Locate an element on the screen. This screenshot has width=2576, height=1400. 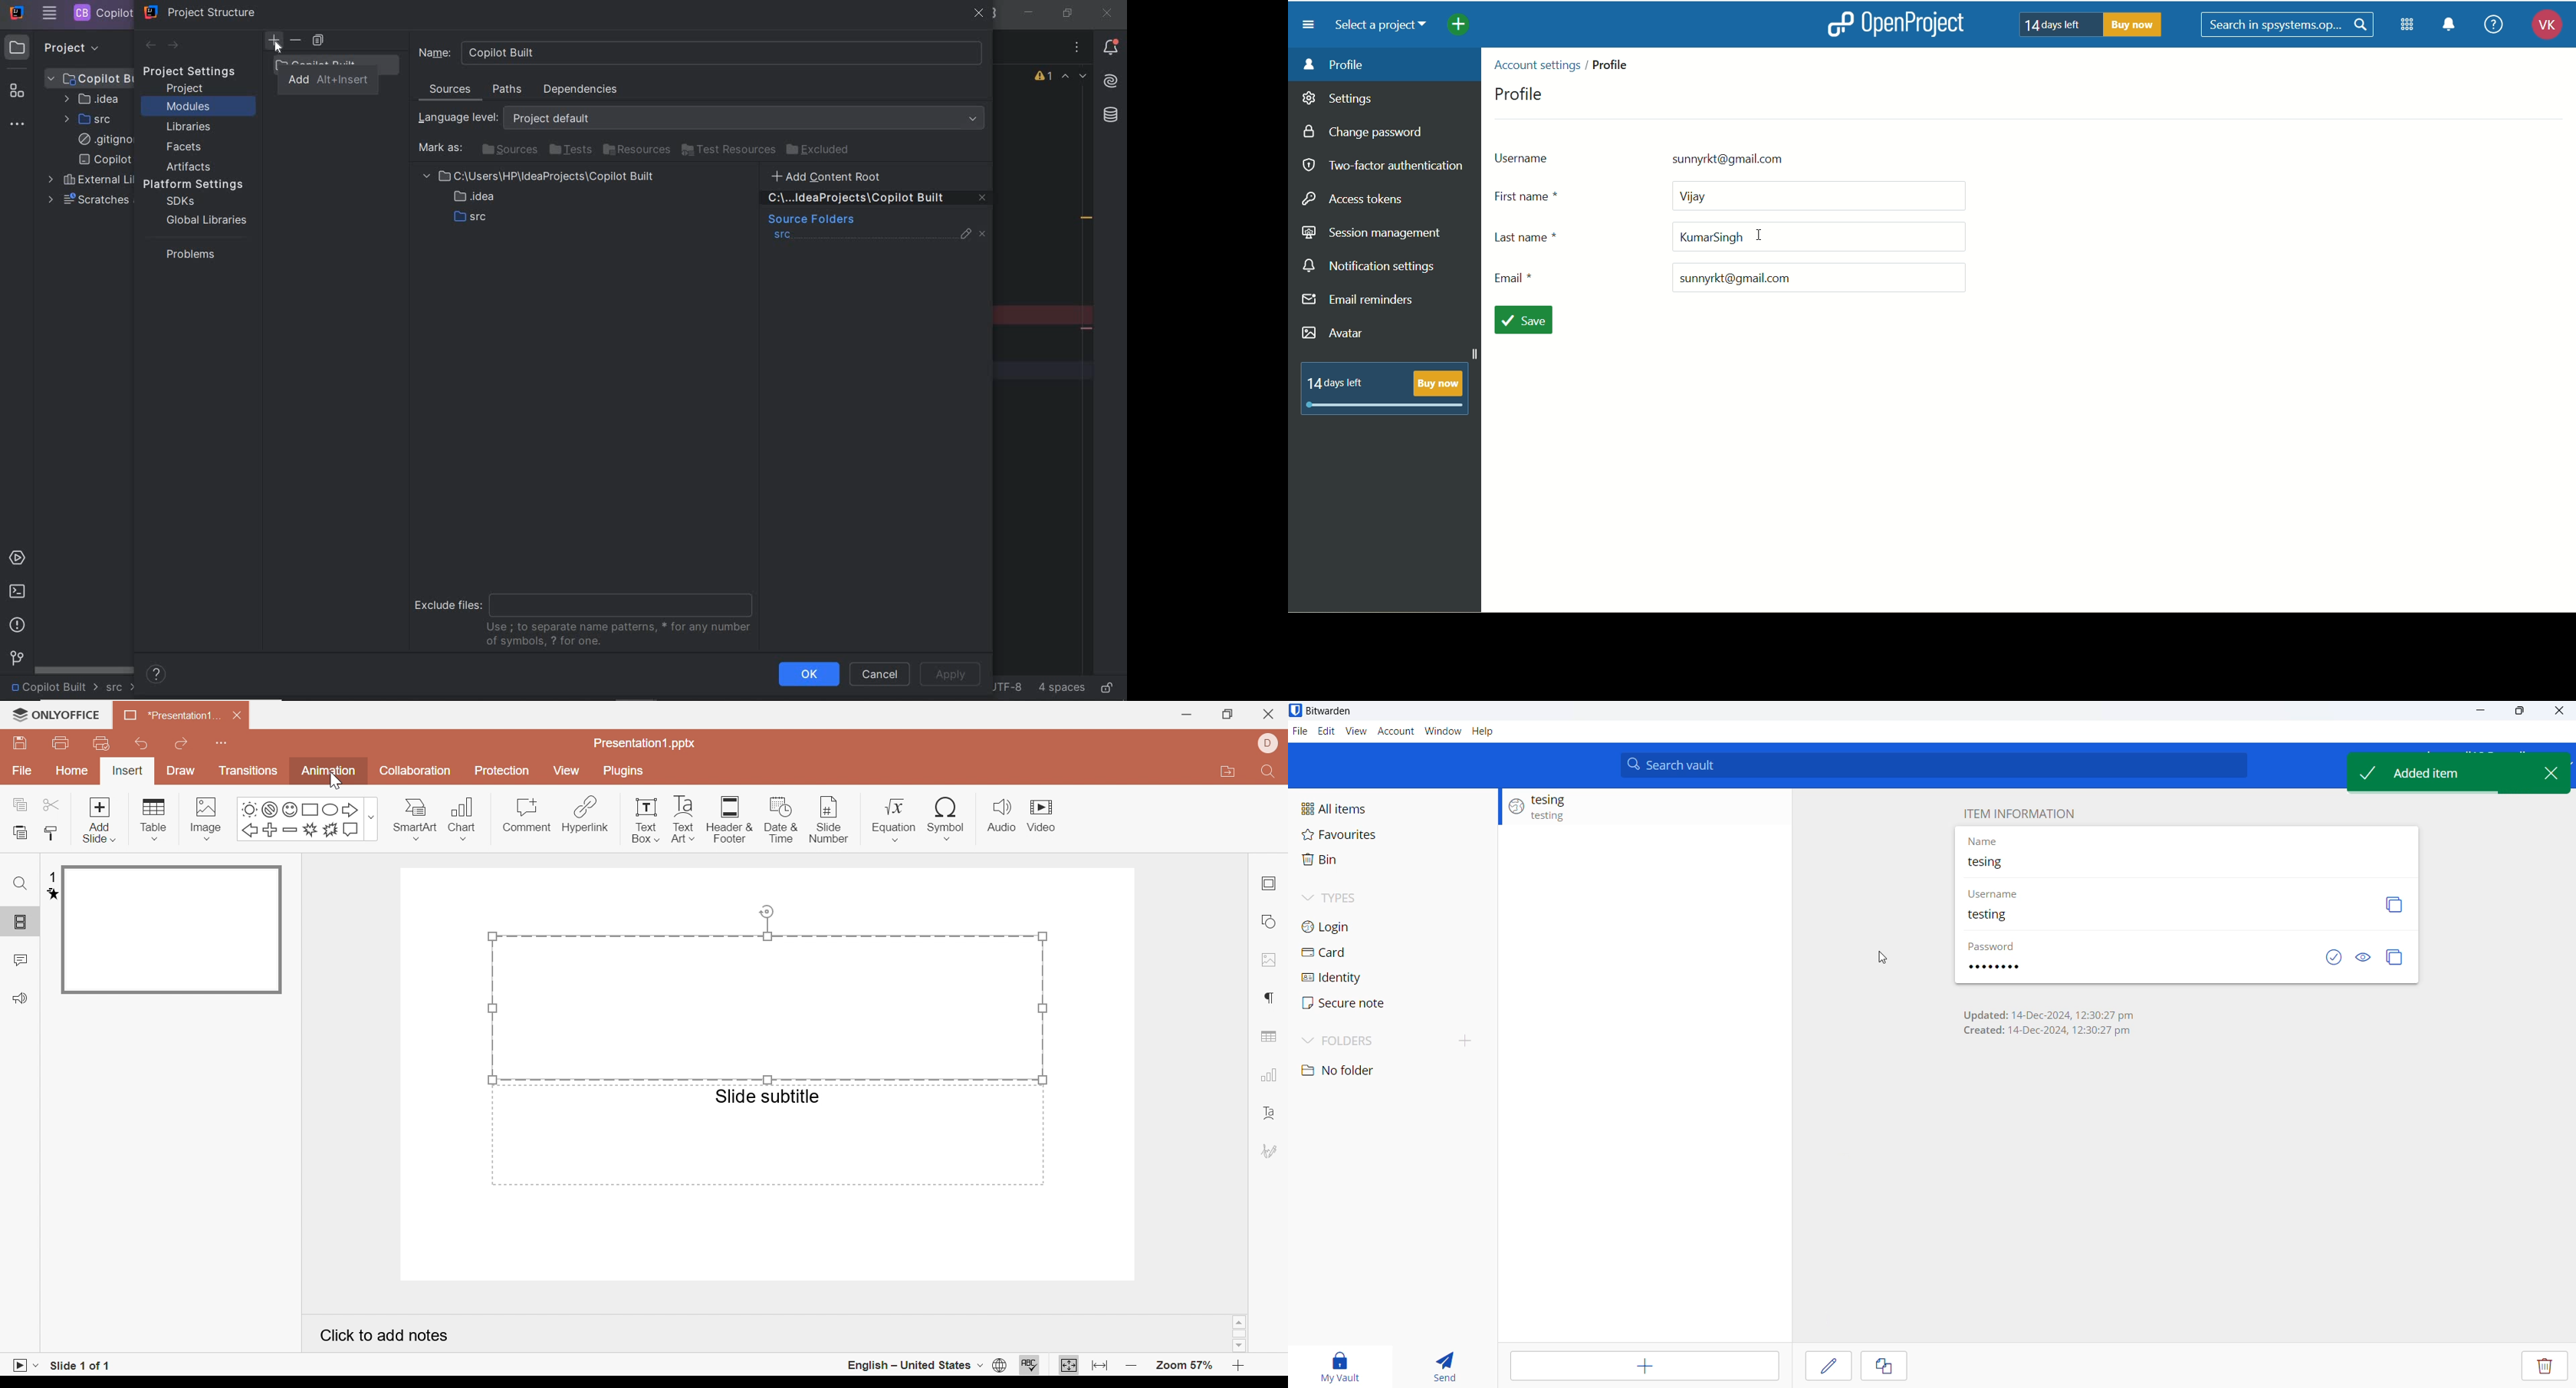
close is located at coordinates (2556, 774).